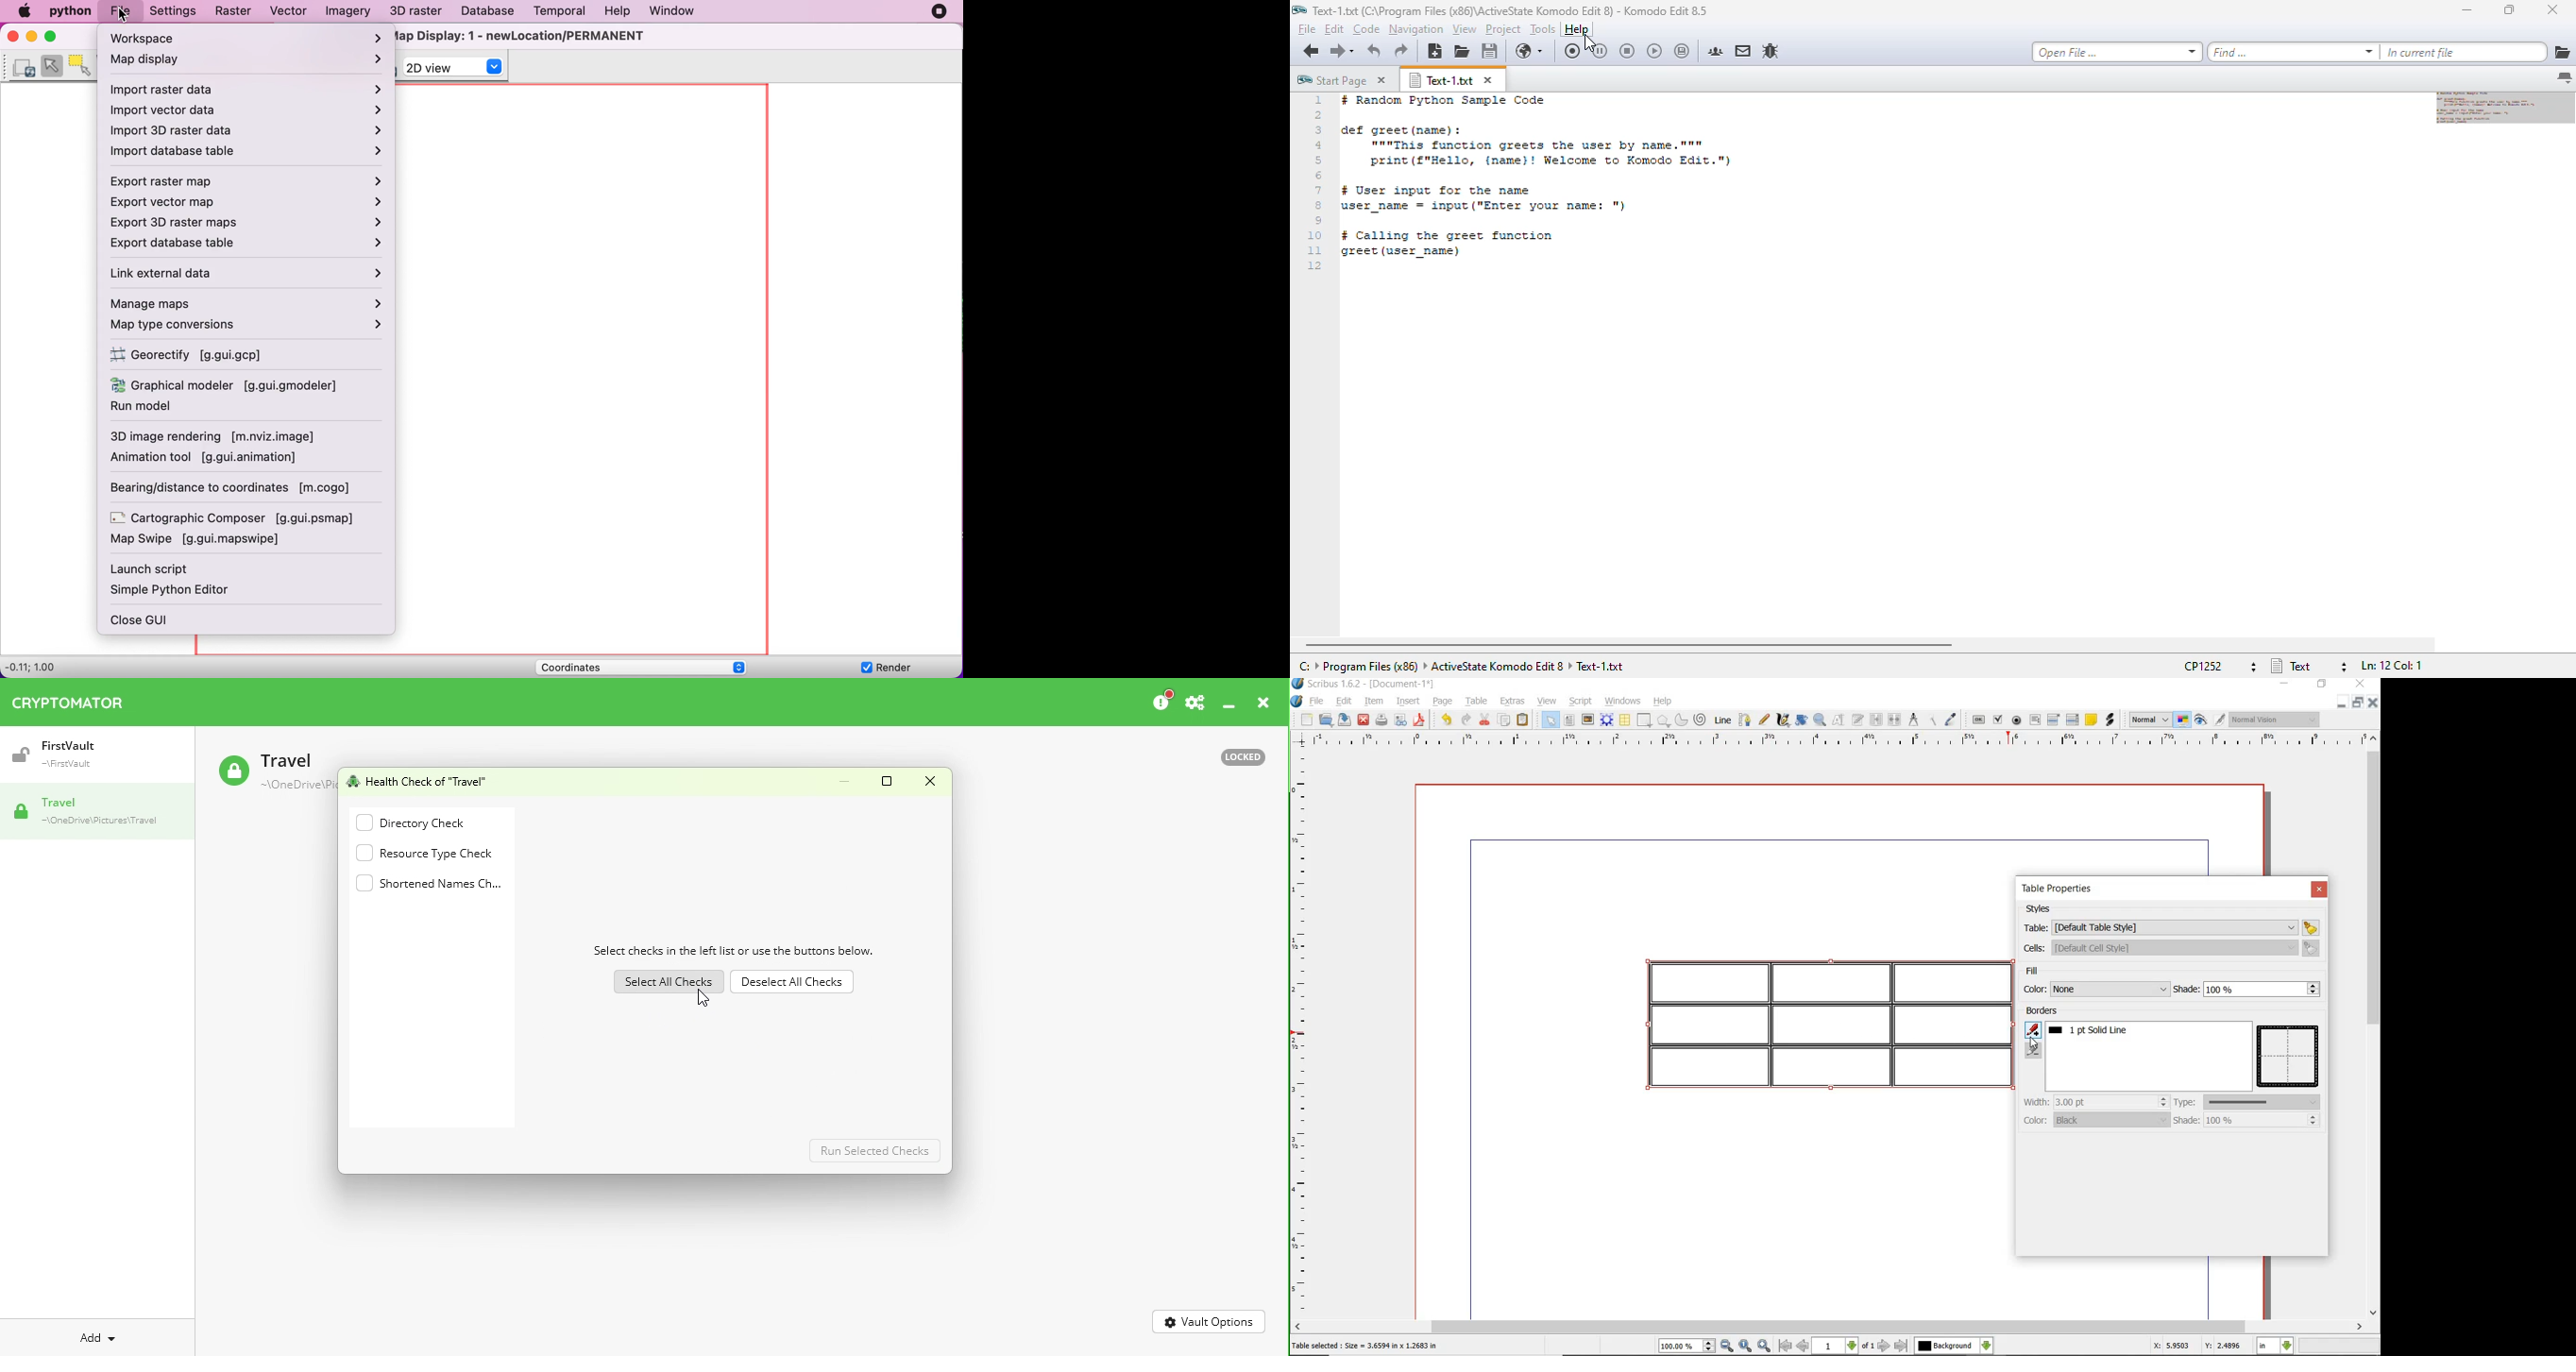  Describe the element at coordinates (930, 781) in the screenshot. I see `Close` at that location.